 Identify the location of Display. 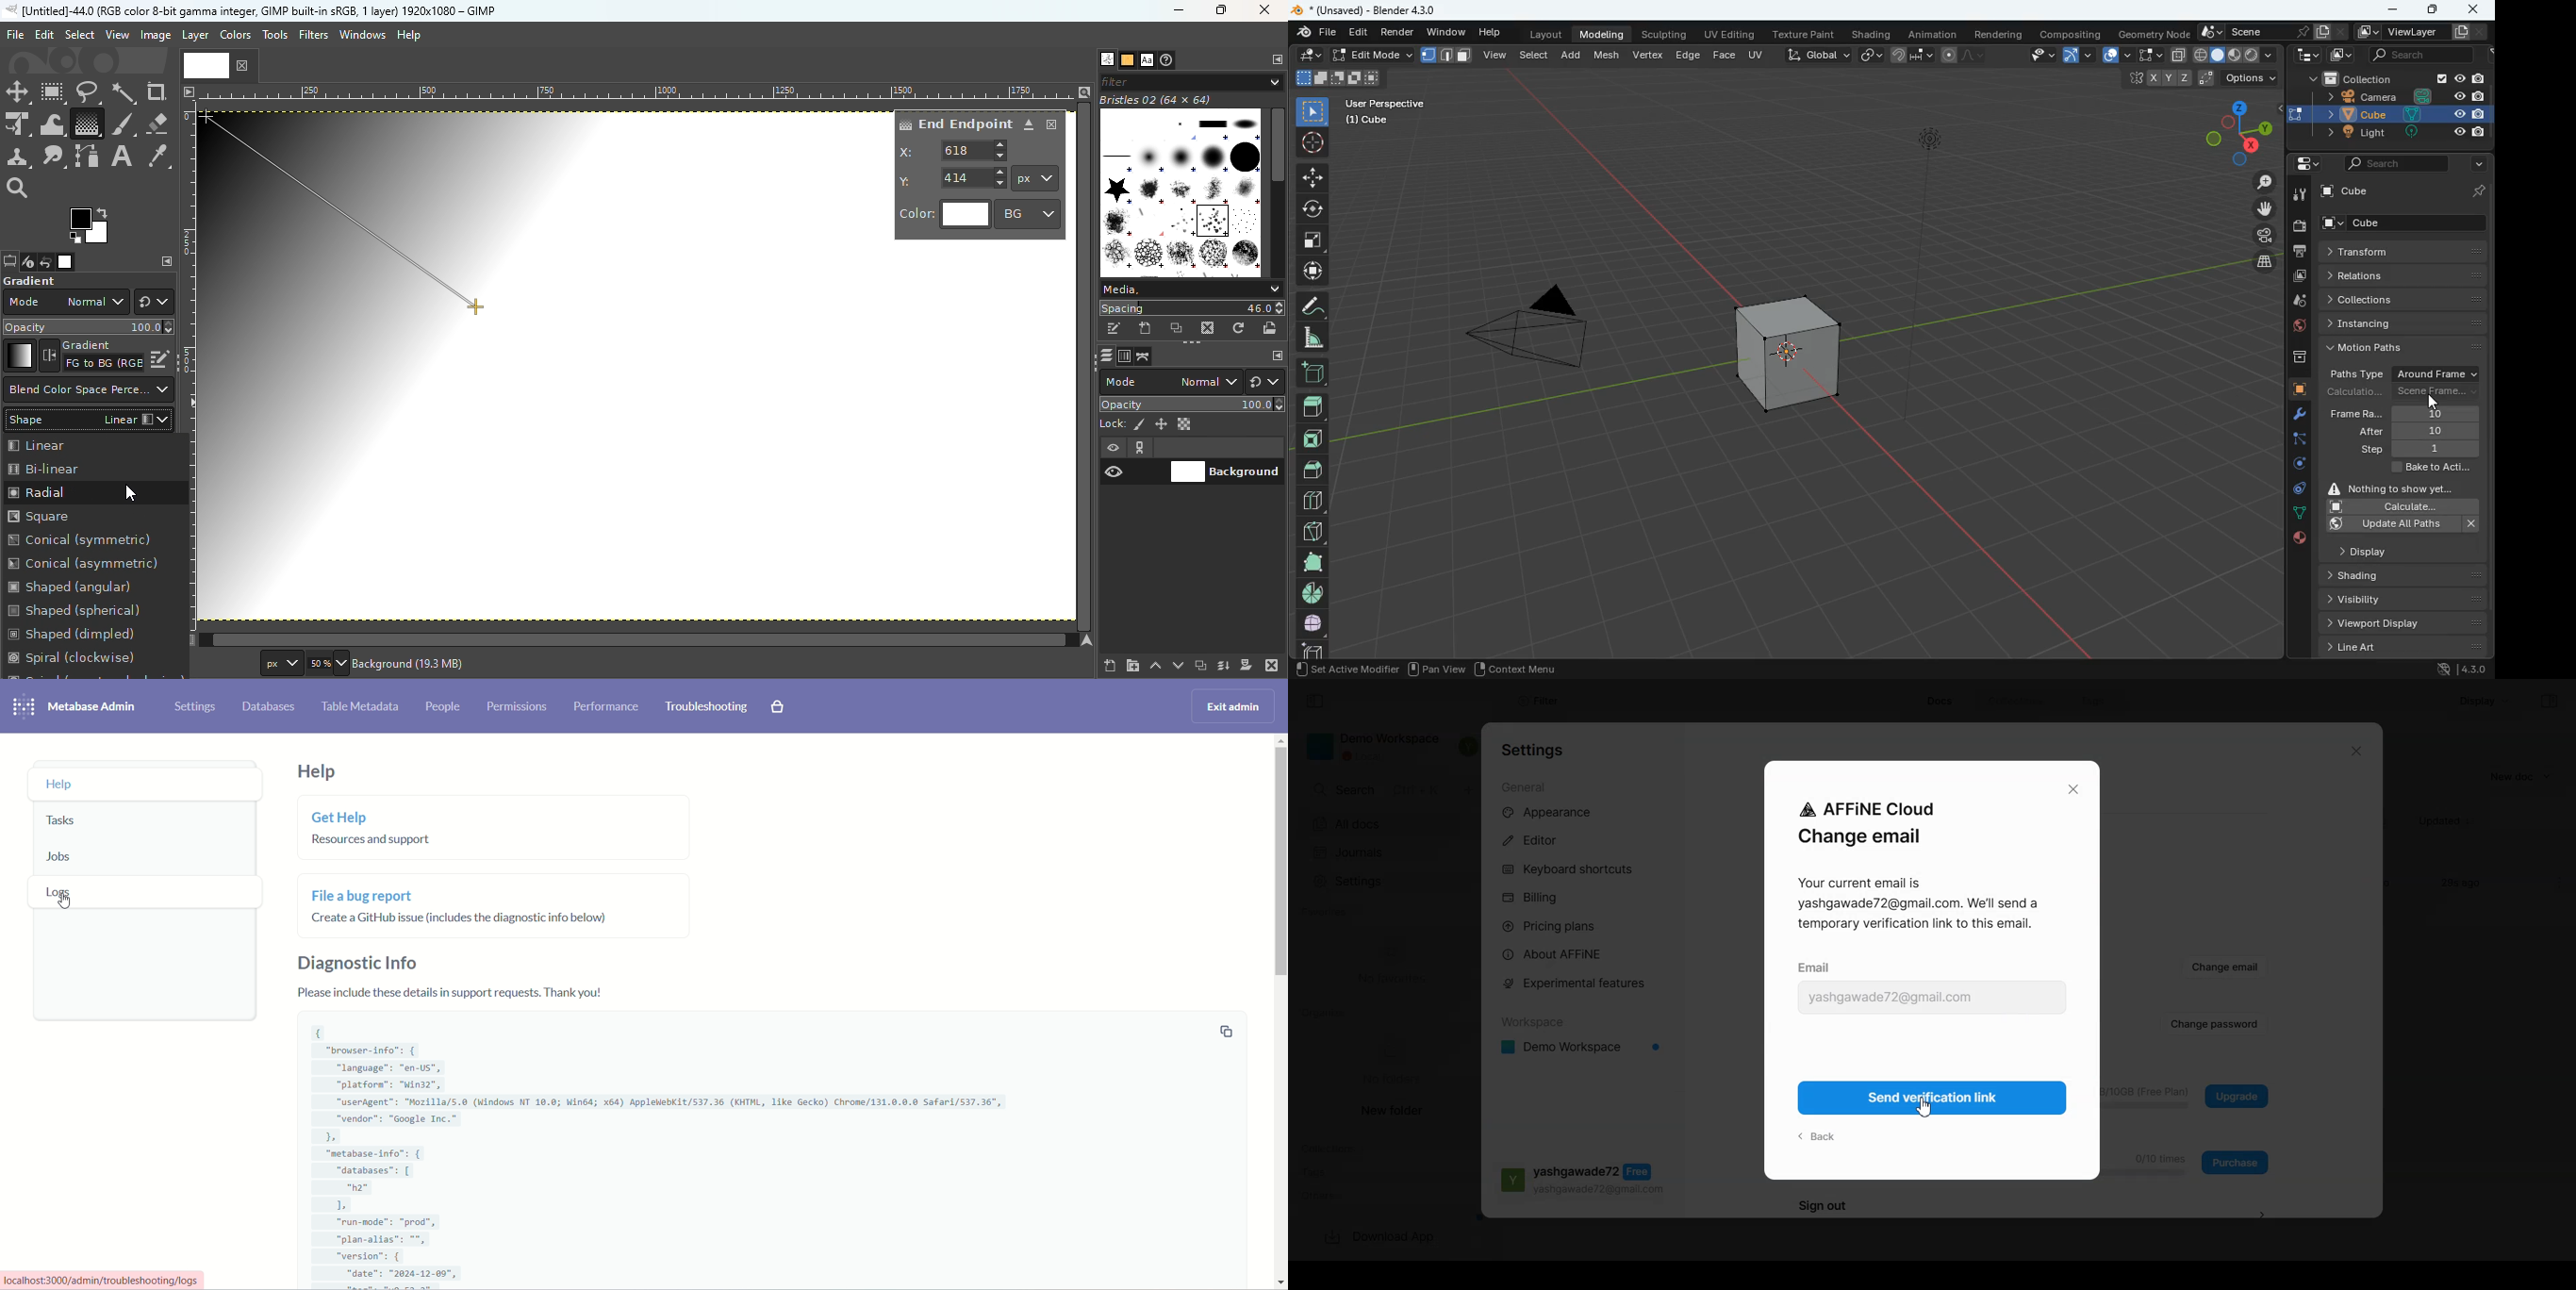
(2385, 550).